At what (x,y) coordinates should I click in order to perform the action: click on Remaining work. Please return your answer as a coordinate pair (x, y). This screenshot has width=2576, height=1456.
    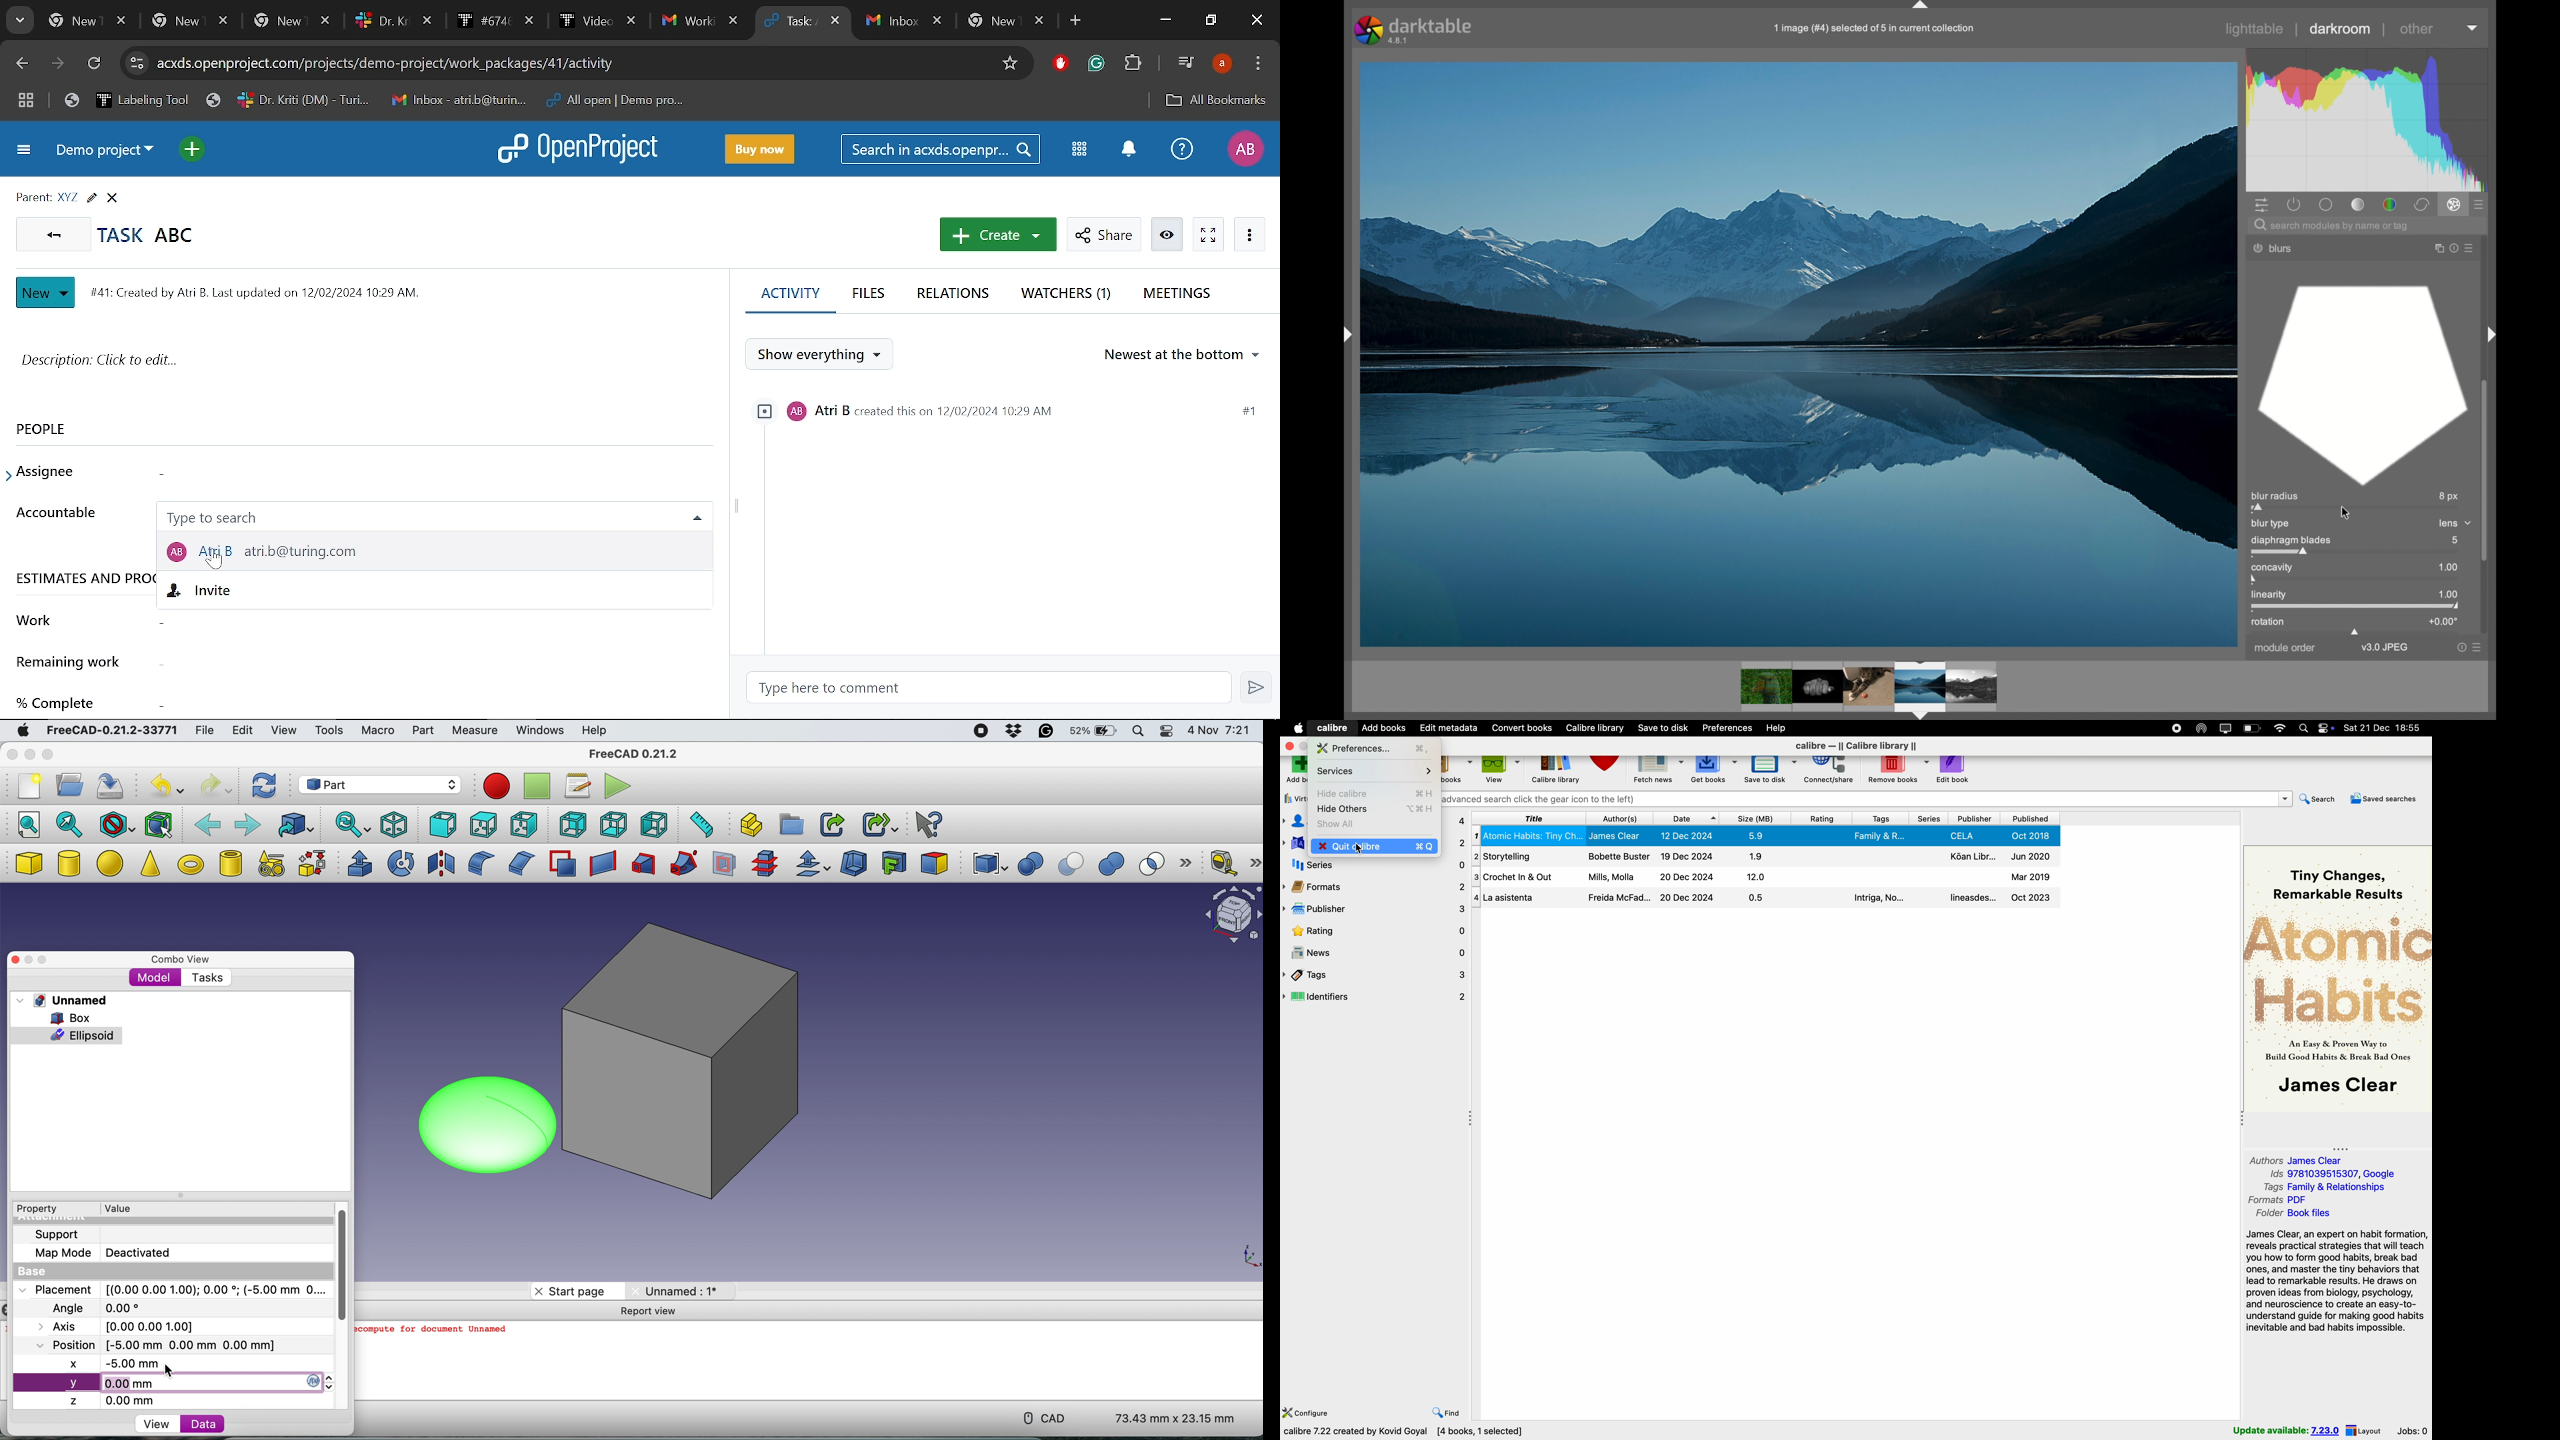
    Looking at the image, I should click on (319, 657).